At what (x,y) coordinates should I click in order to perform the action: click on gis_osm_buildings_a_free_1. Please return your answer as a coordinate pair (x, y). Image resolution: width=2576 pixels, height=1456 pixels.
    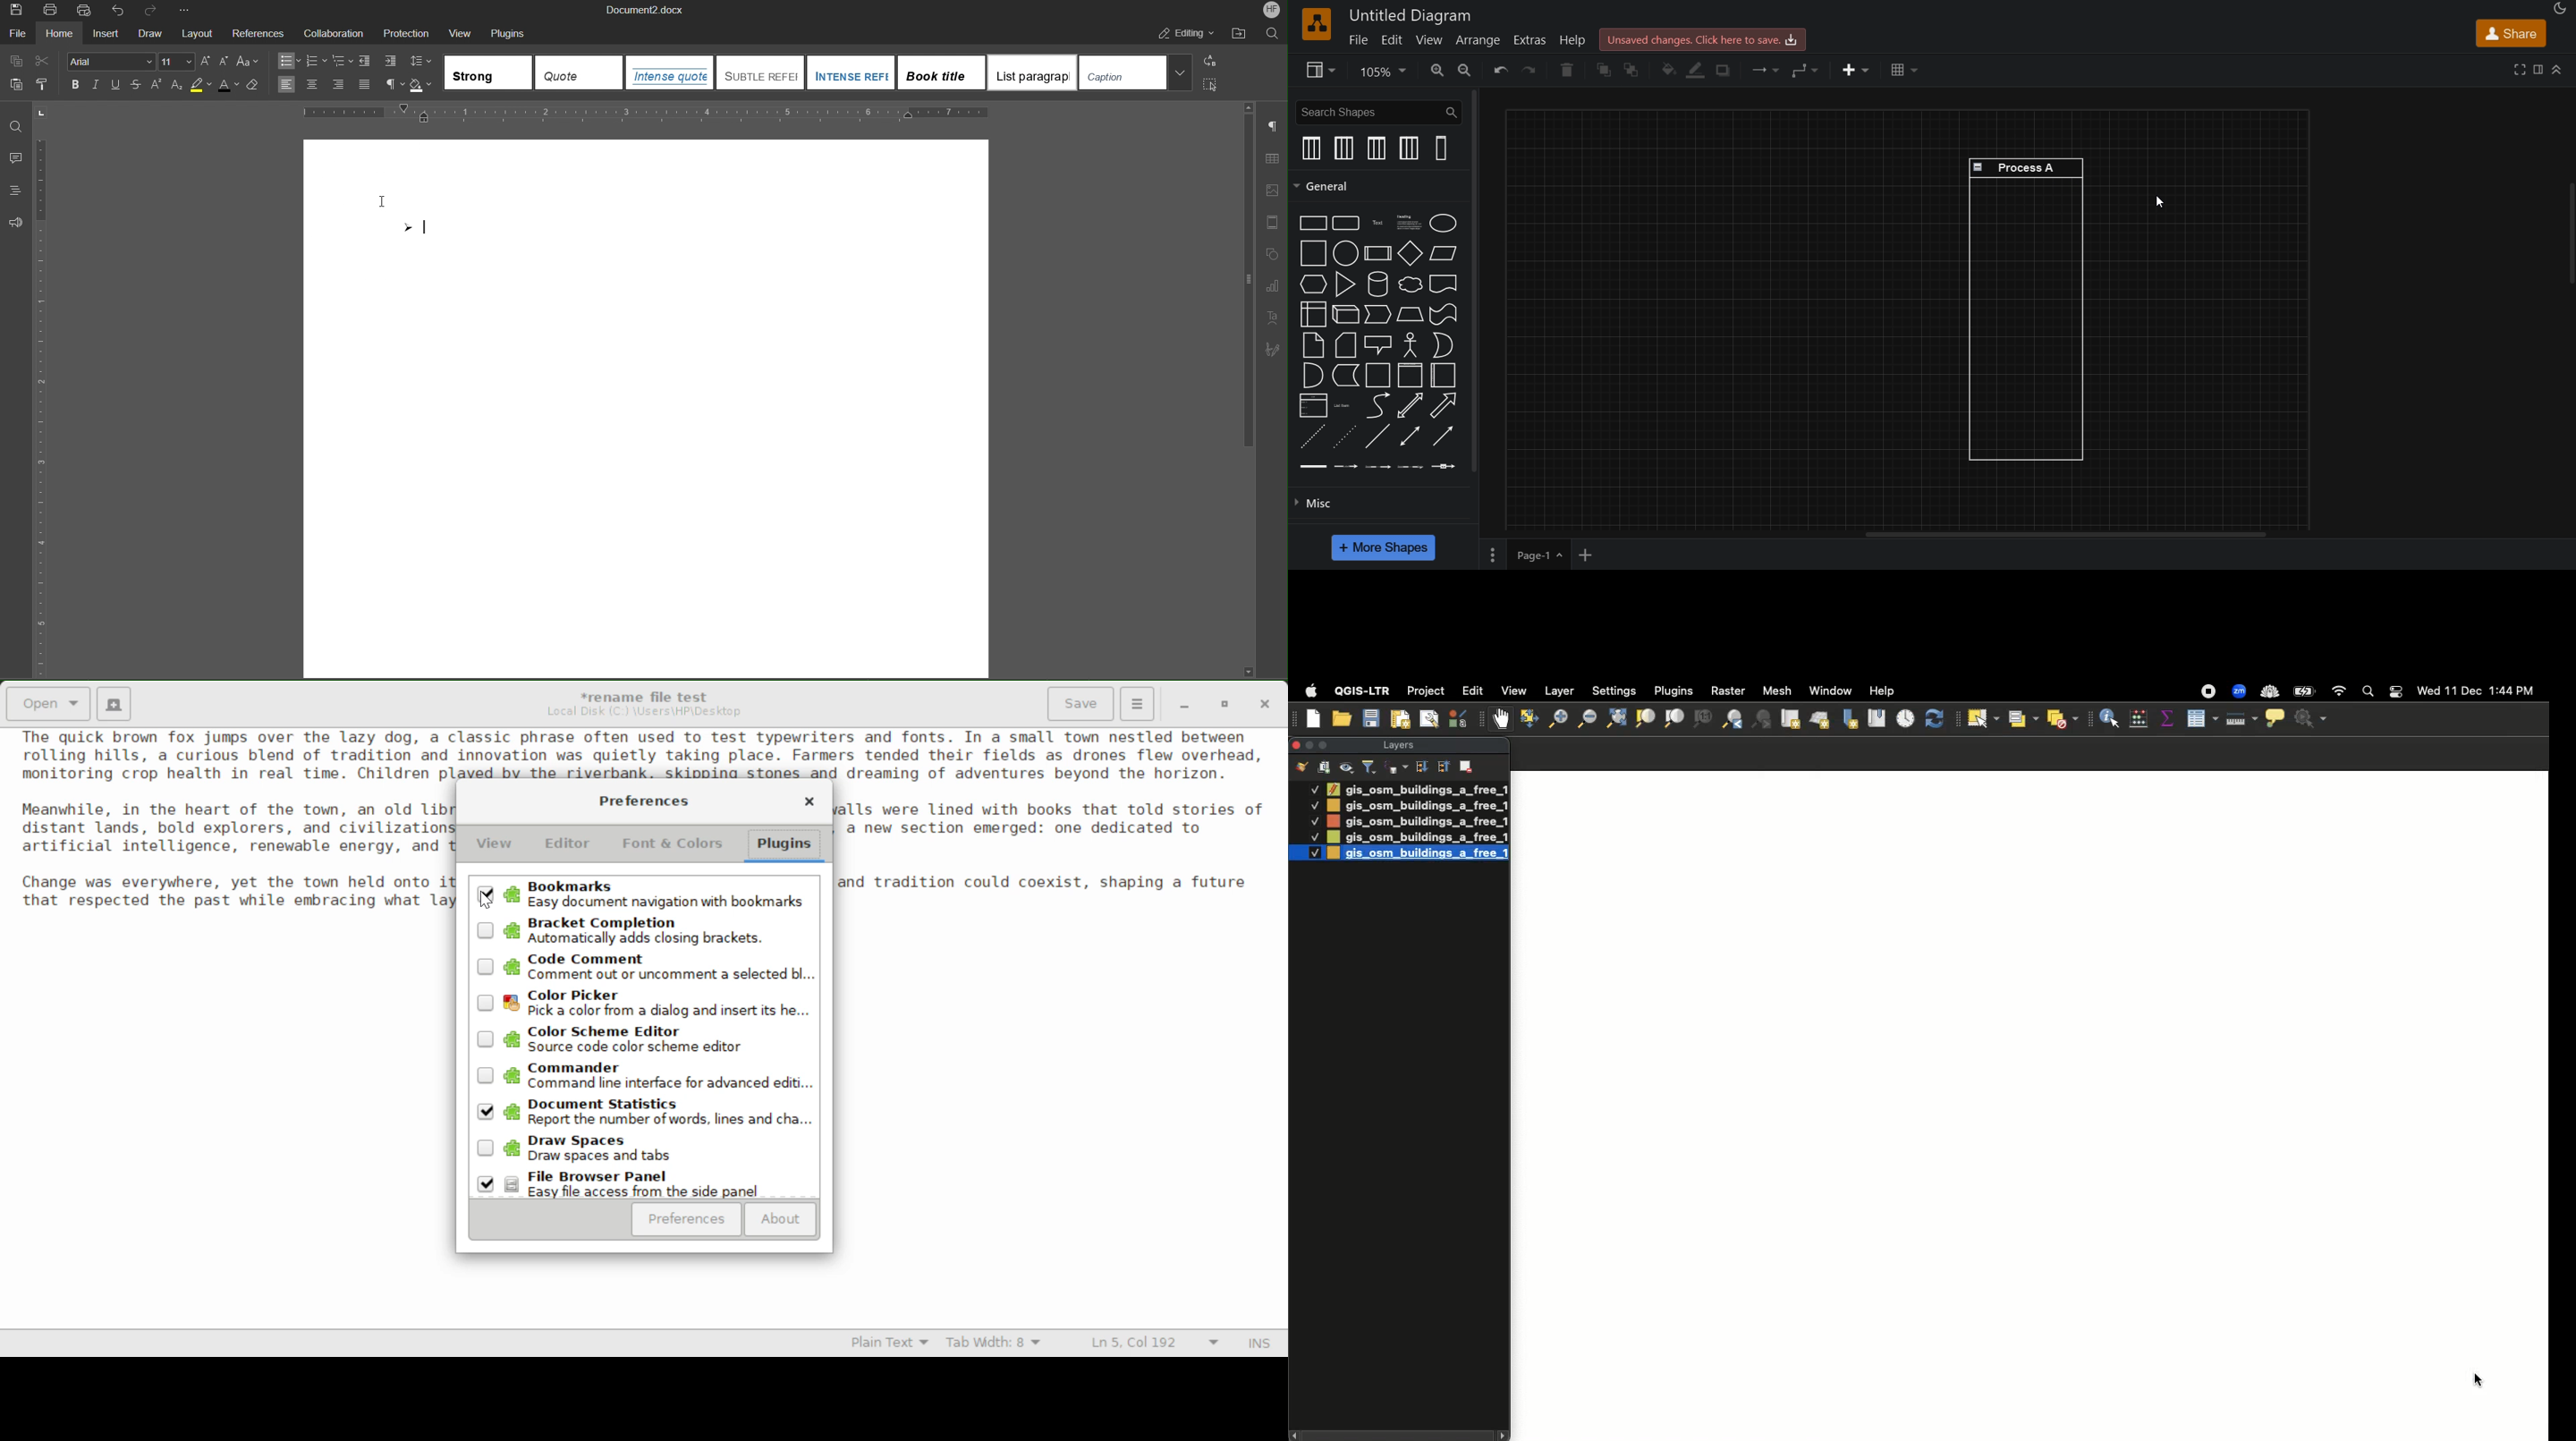
    Looking at the image, I should click on (1418, 806).